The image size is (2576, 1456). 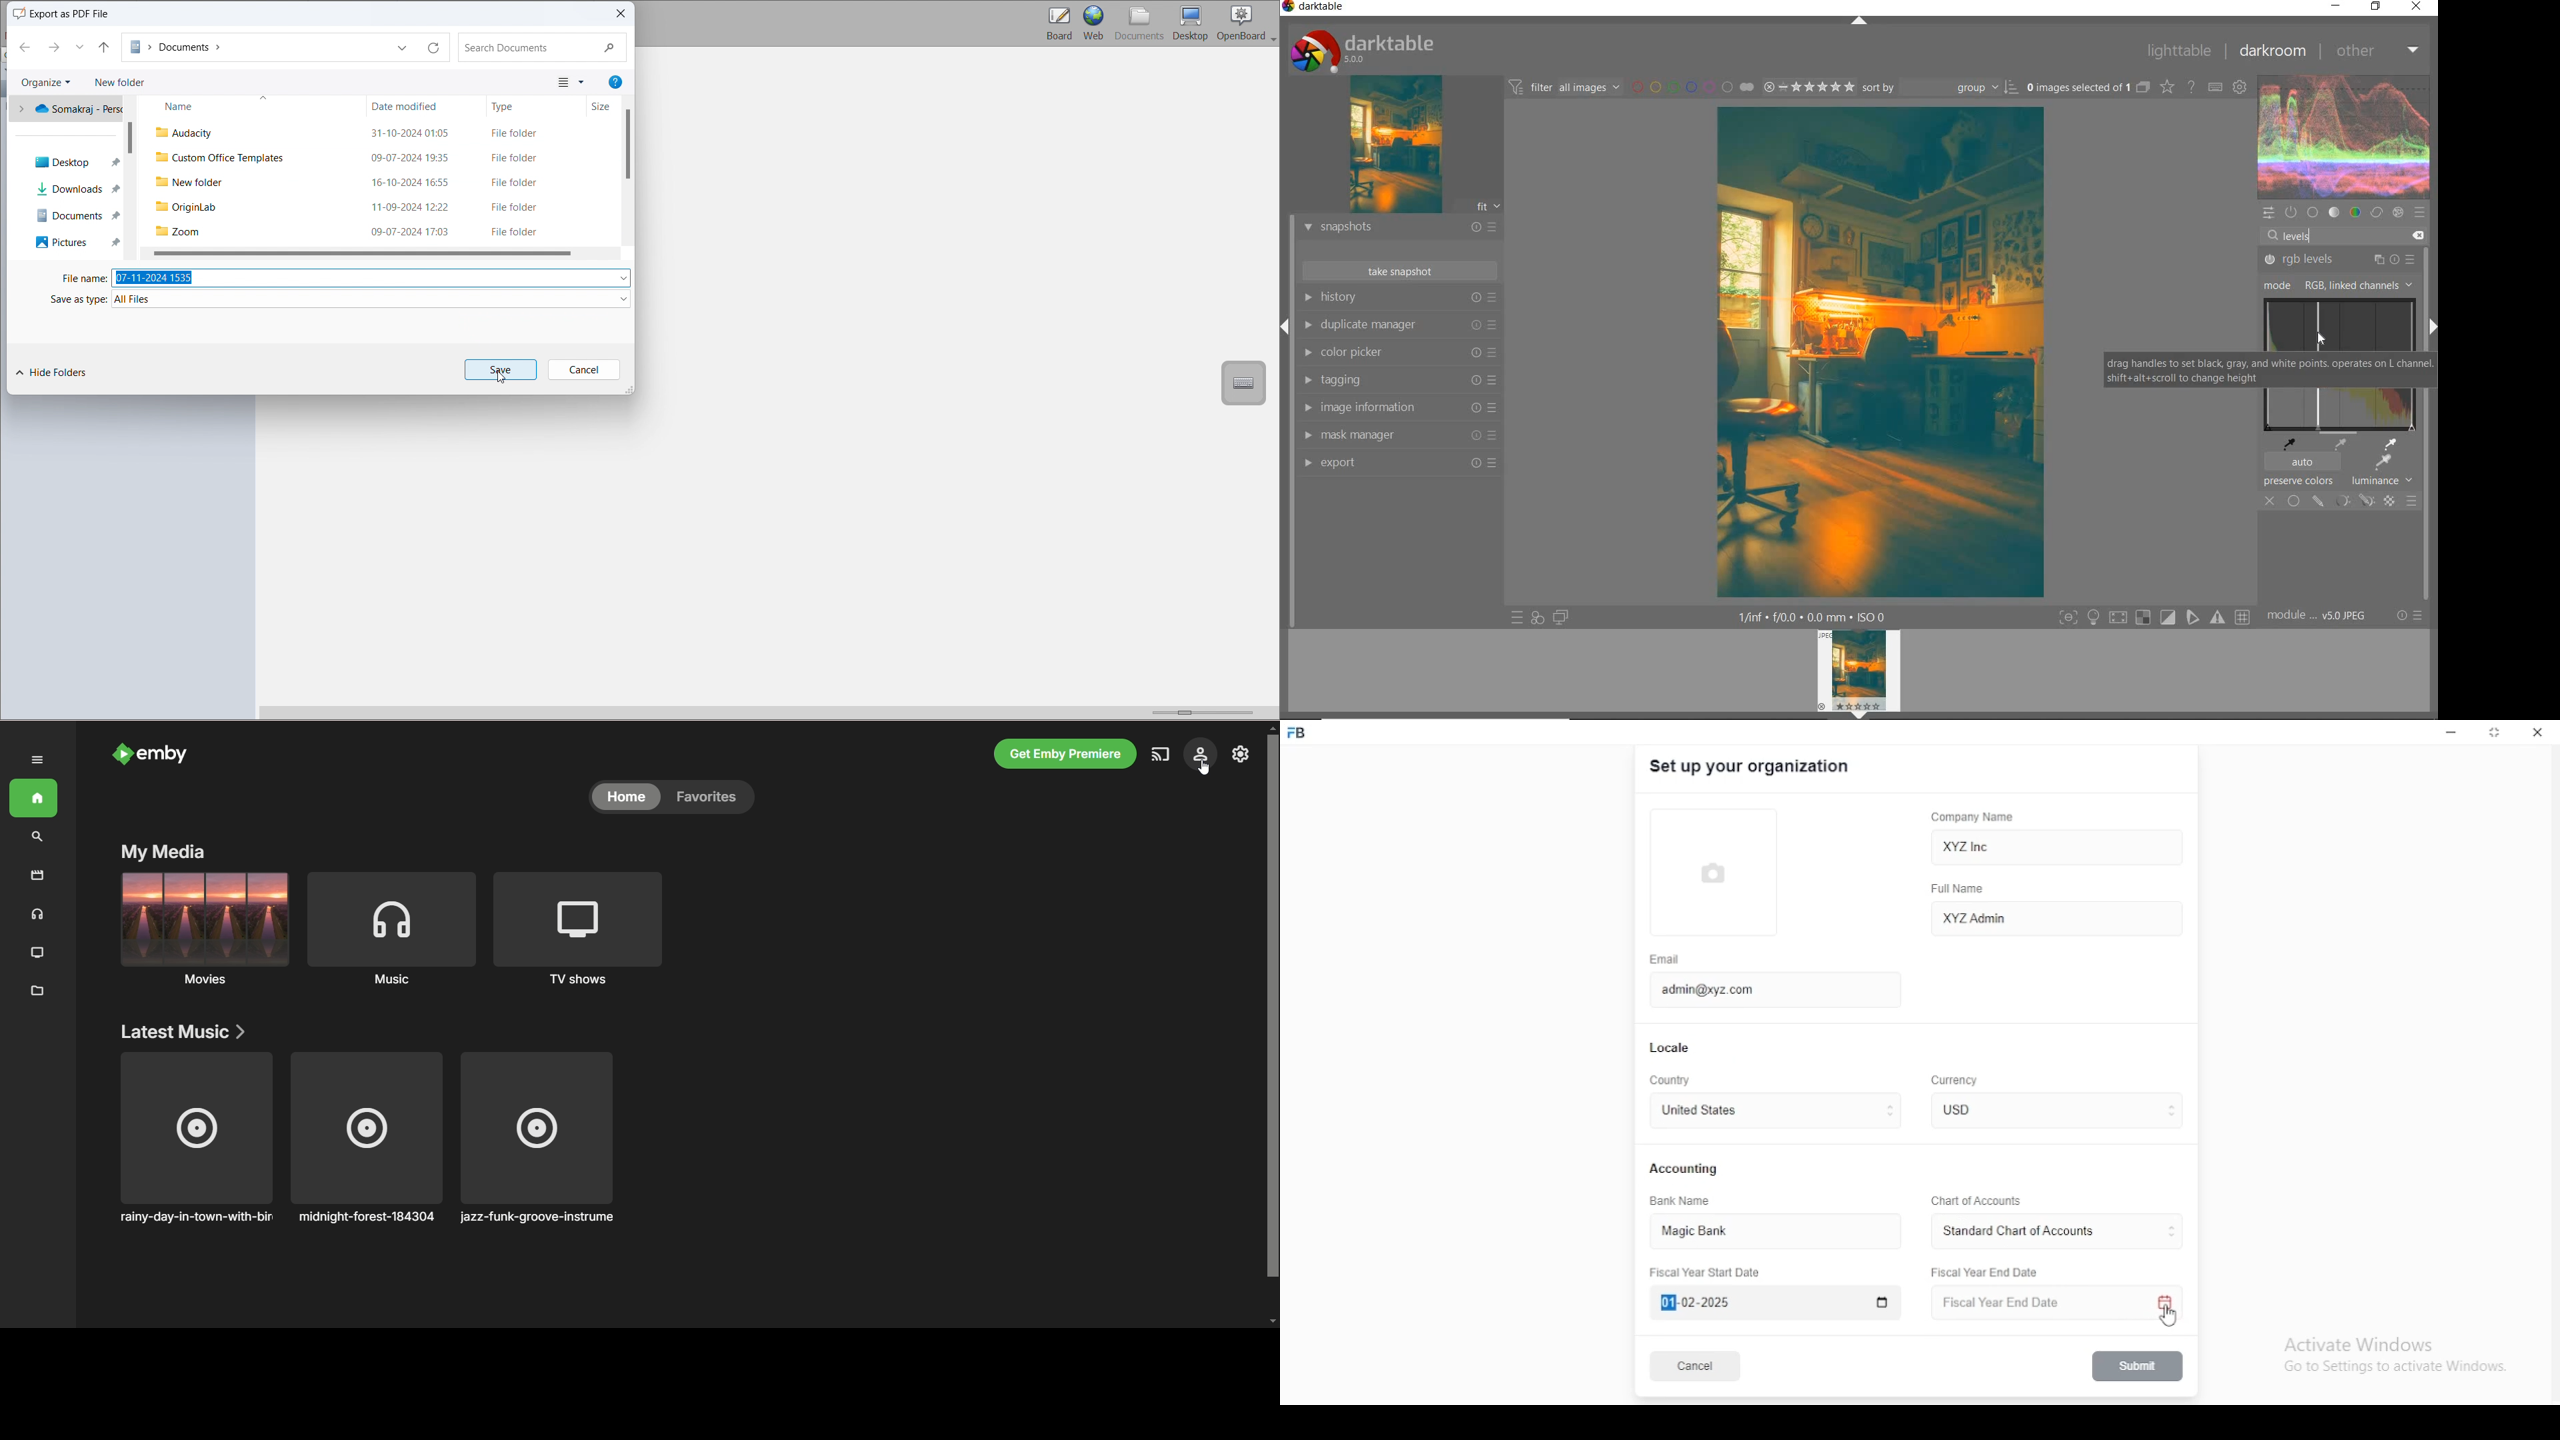 What do you see at coordinates (2382, 463) in the screenshot?
I see `apply auto levels based on region` at bounding box center [2382, 463].